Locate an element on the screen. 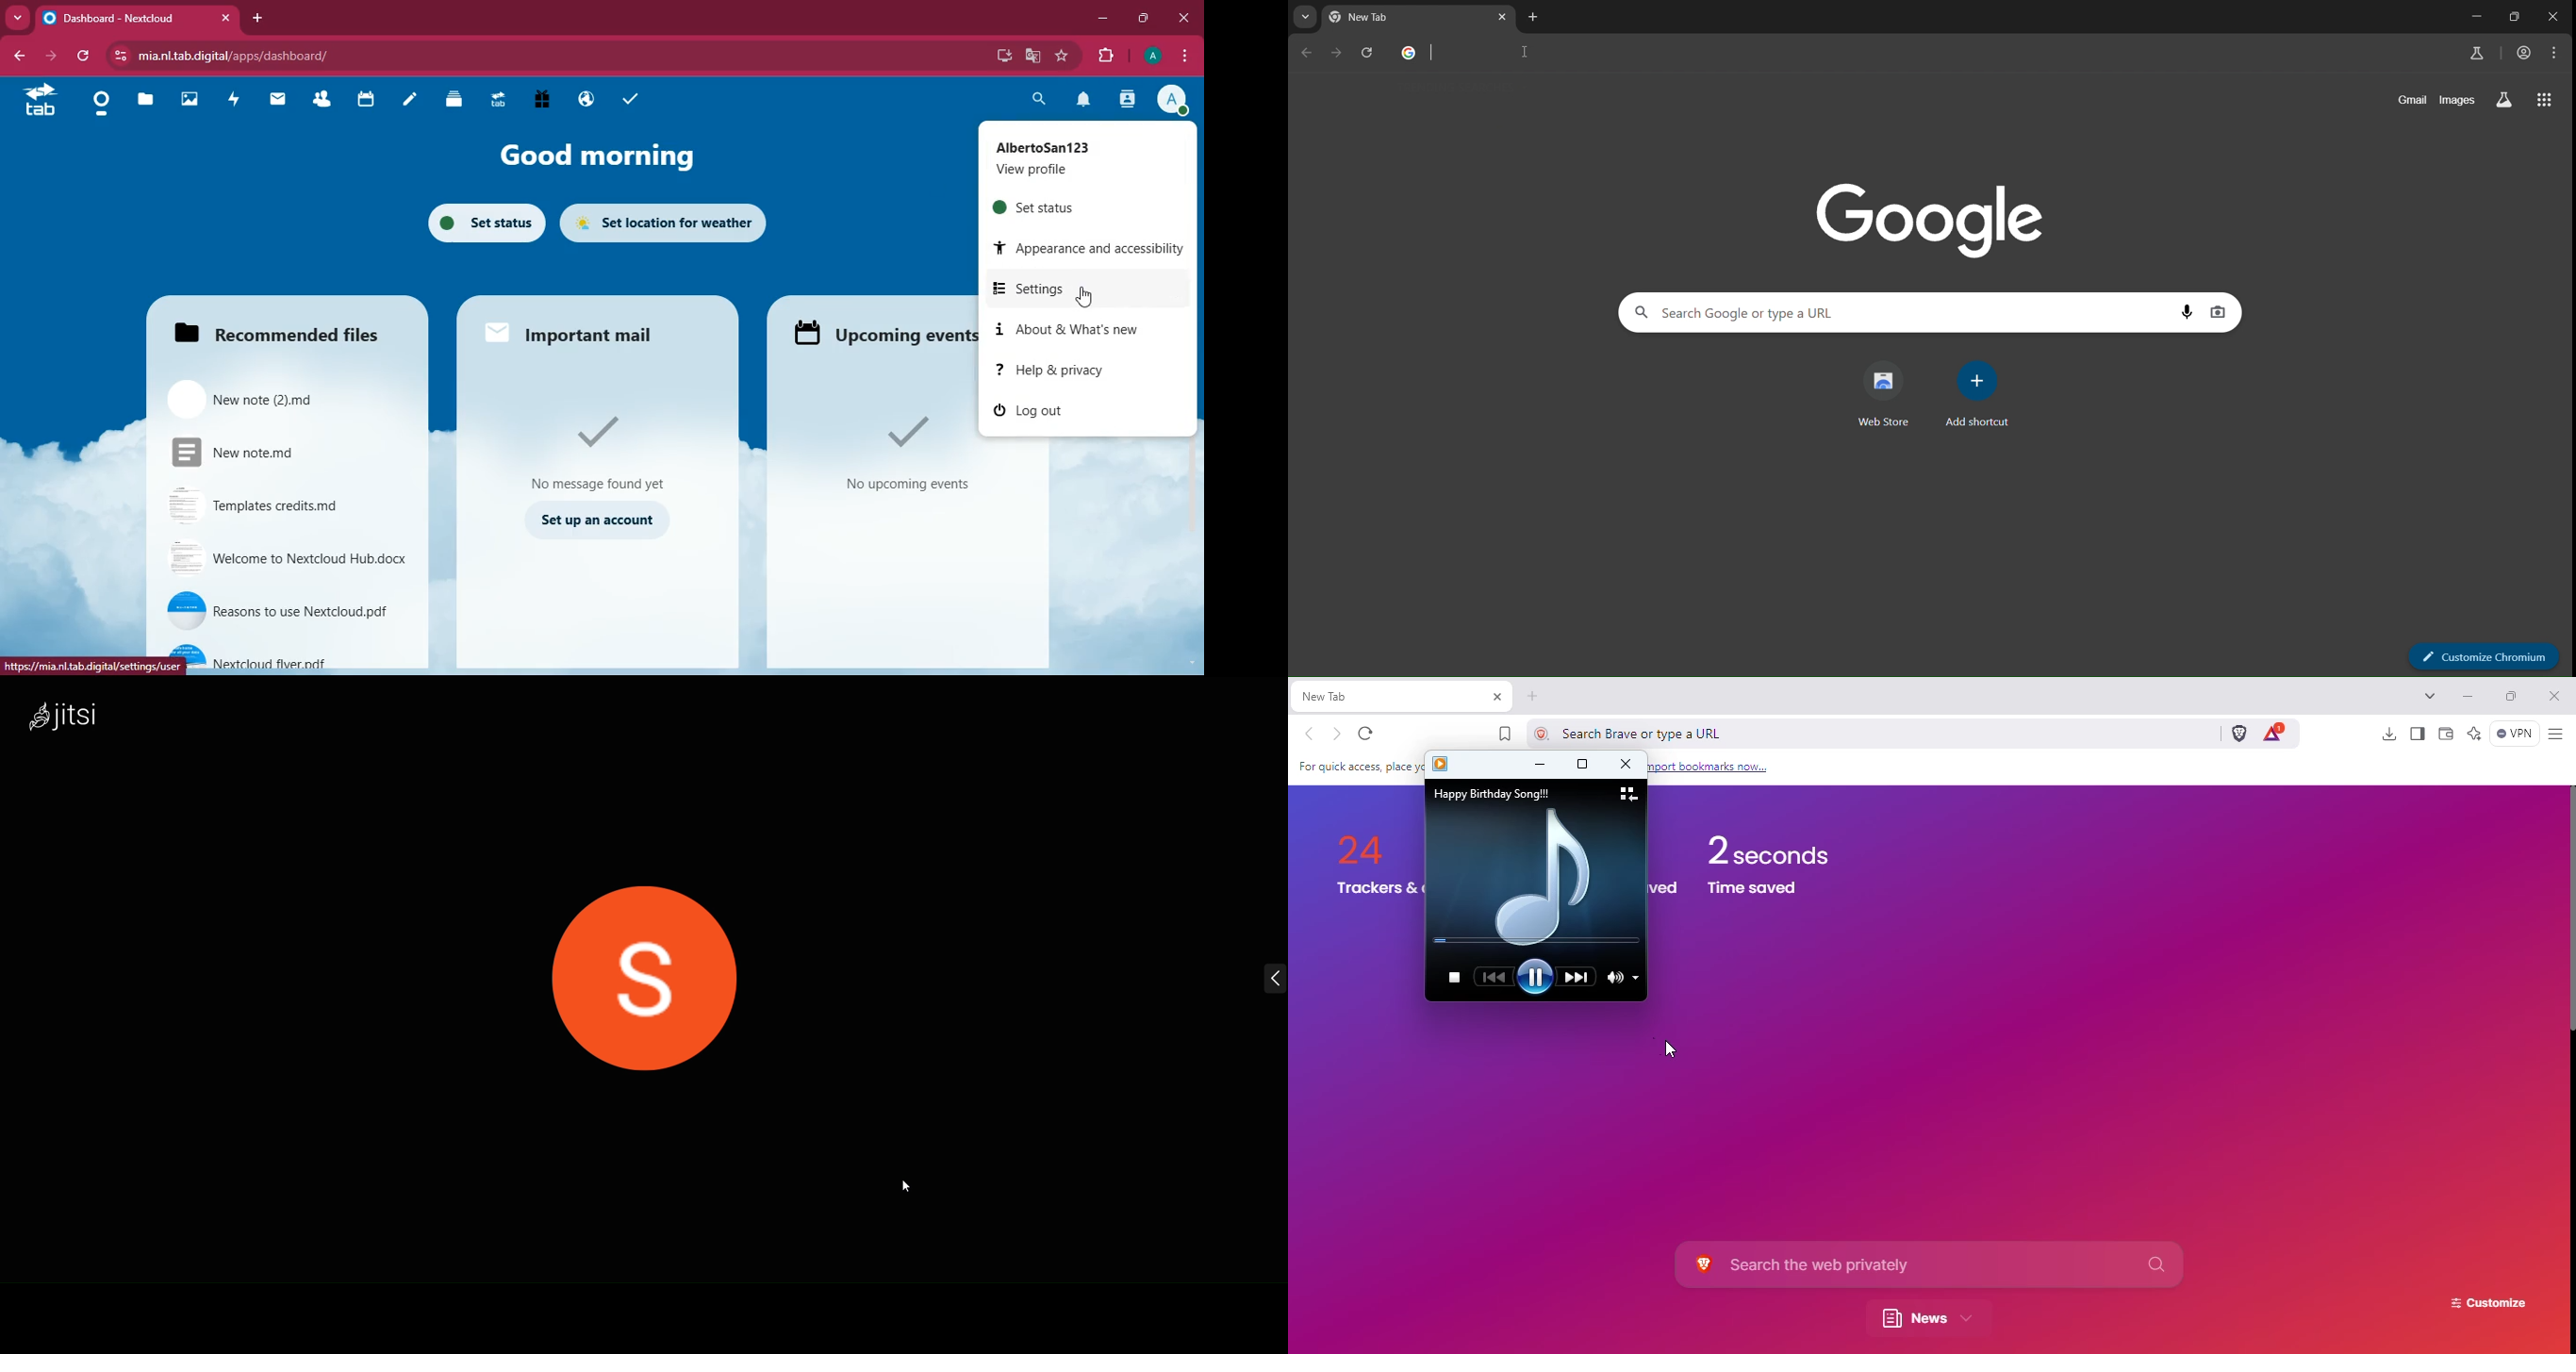 This screenshot has height=1372, width=2576. account is located at coordinates (2522, 53).